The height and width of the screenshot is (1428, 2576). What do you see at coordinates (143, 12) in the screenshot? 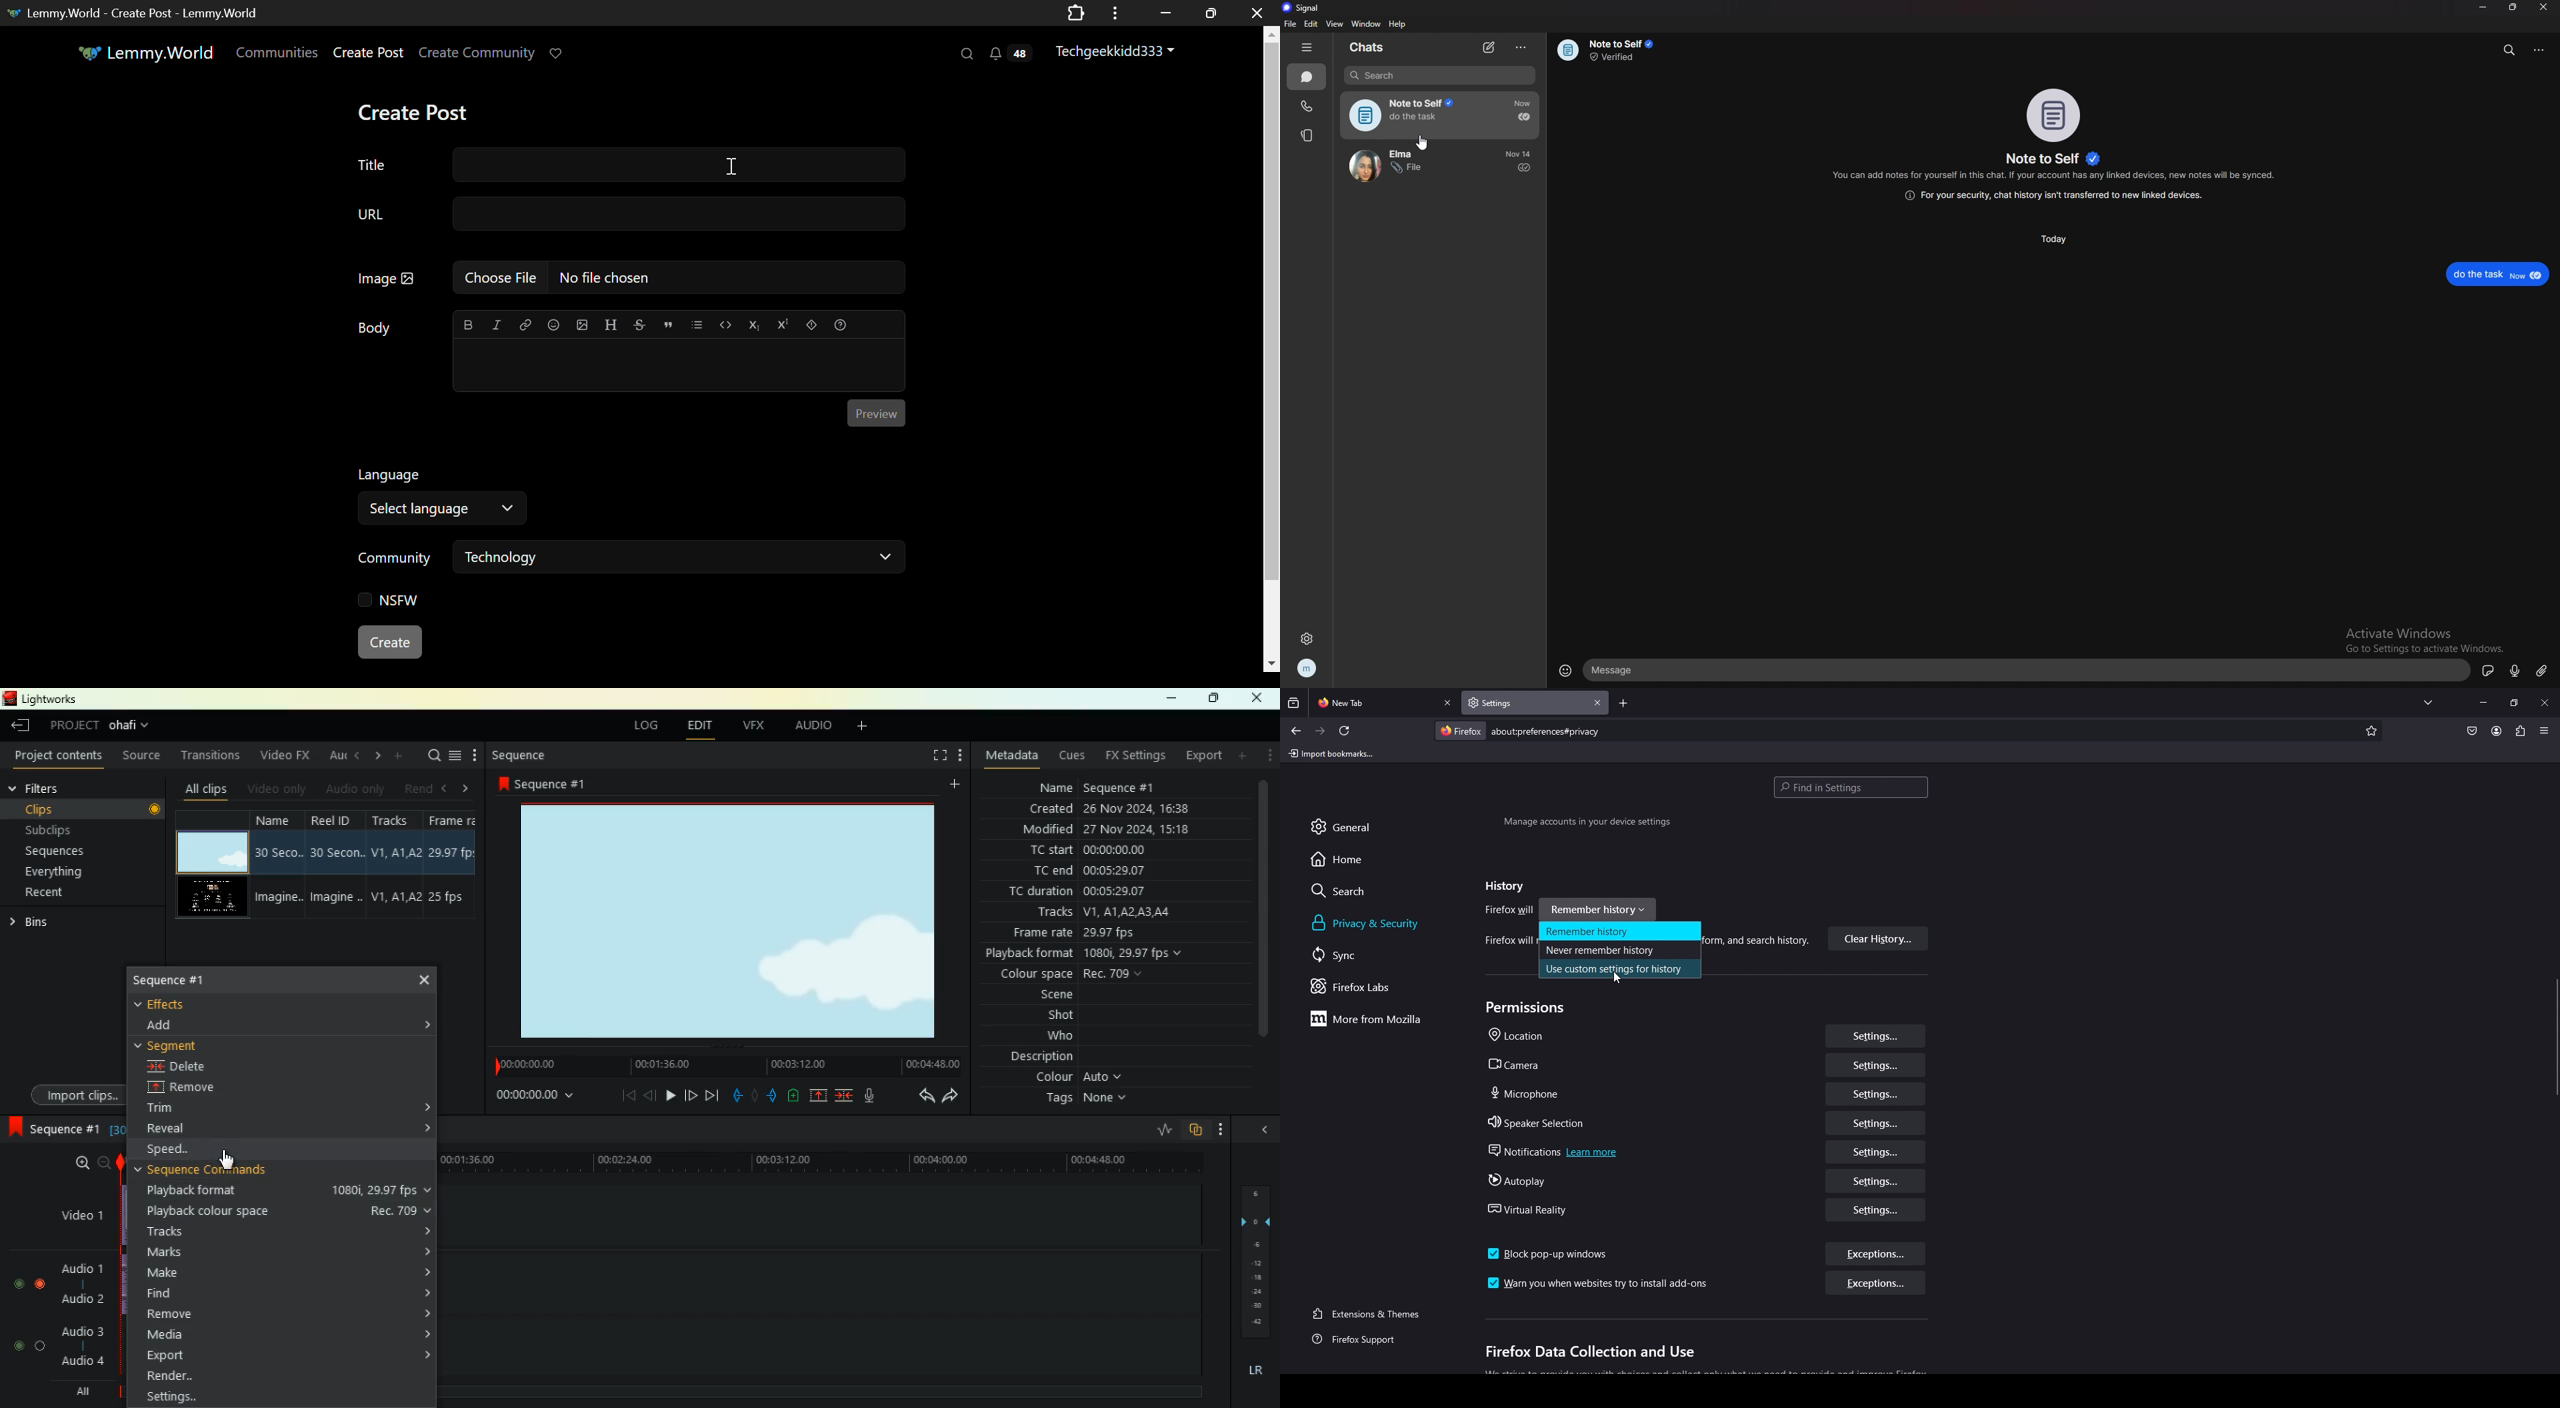
I see `Lemmy.World - Create Post - Lemmy.World` at bounding box center [143, 12].